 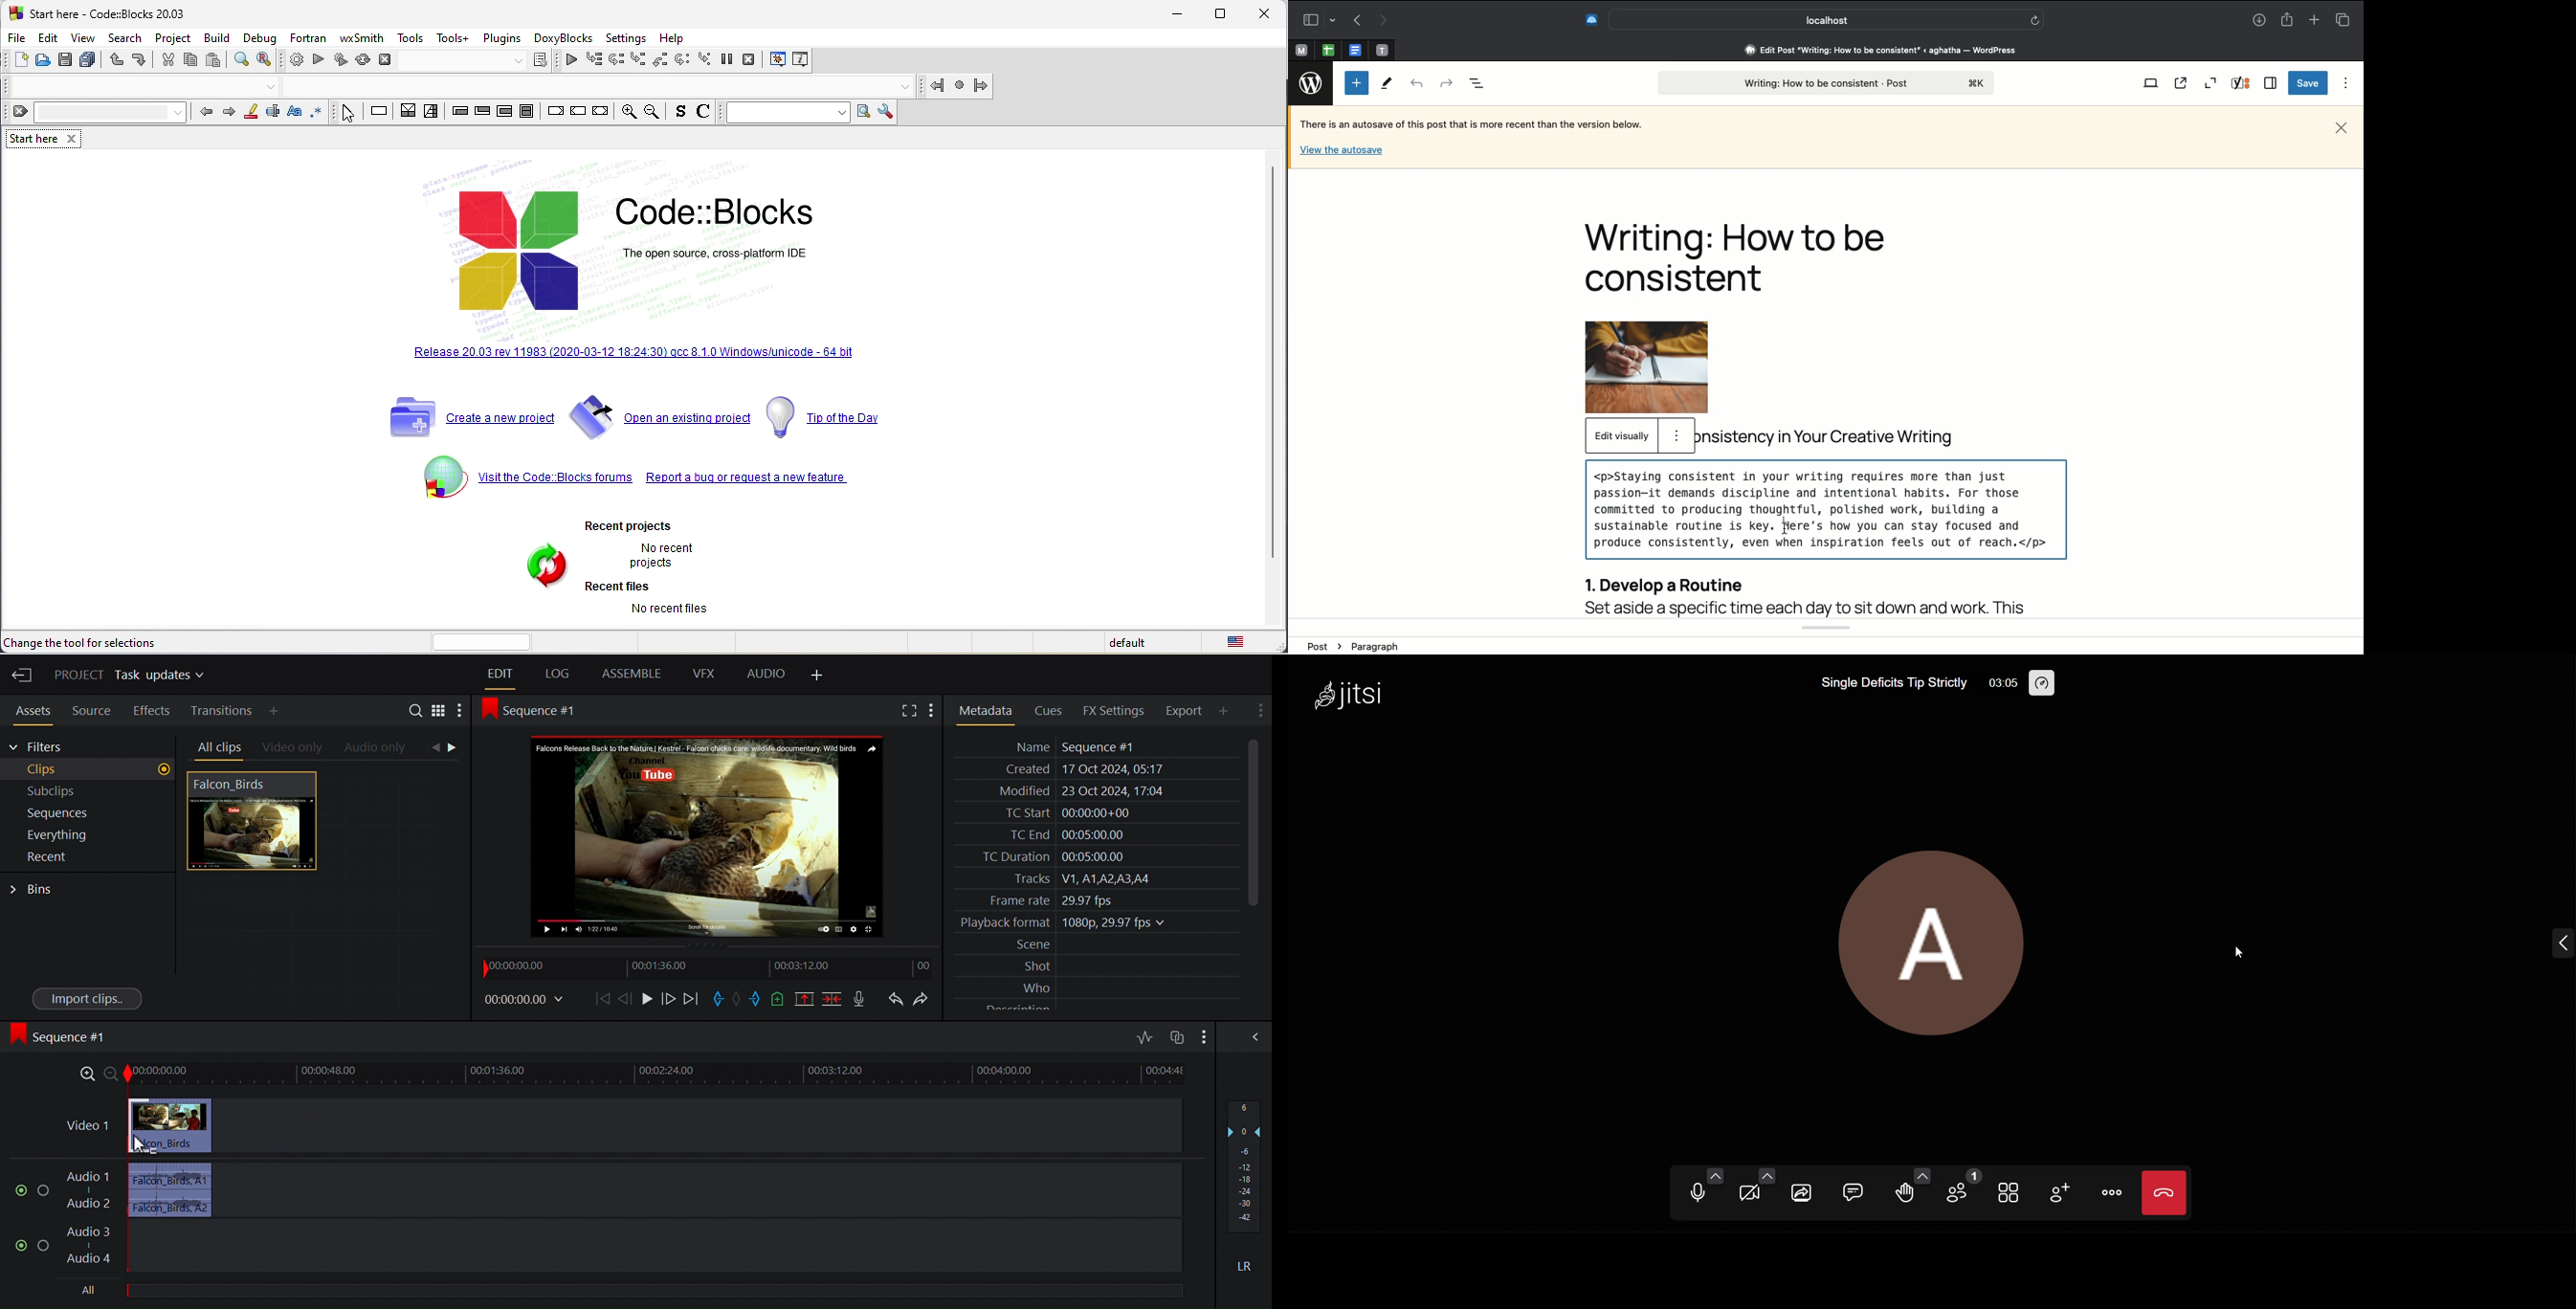 I want to click on Undo , so click(x=896, y=999).